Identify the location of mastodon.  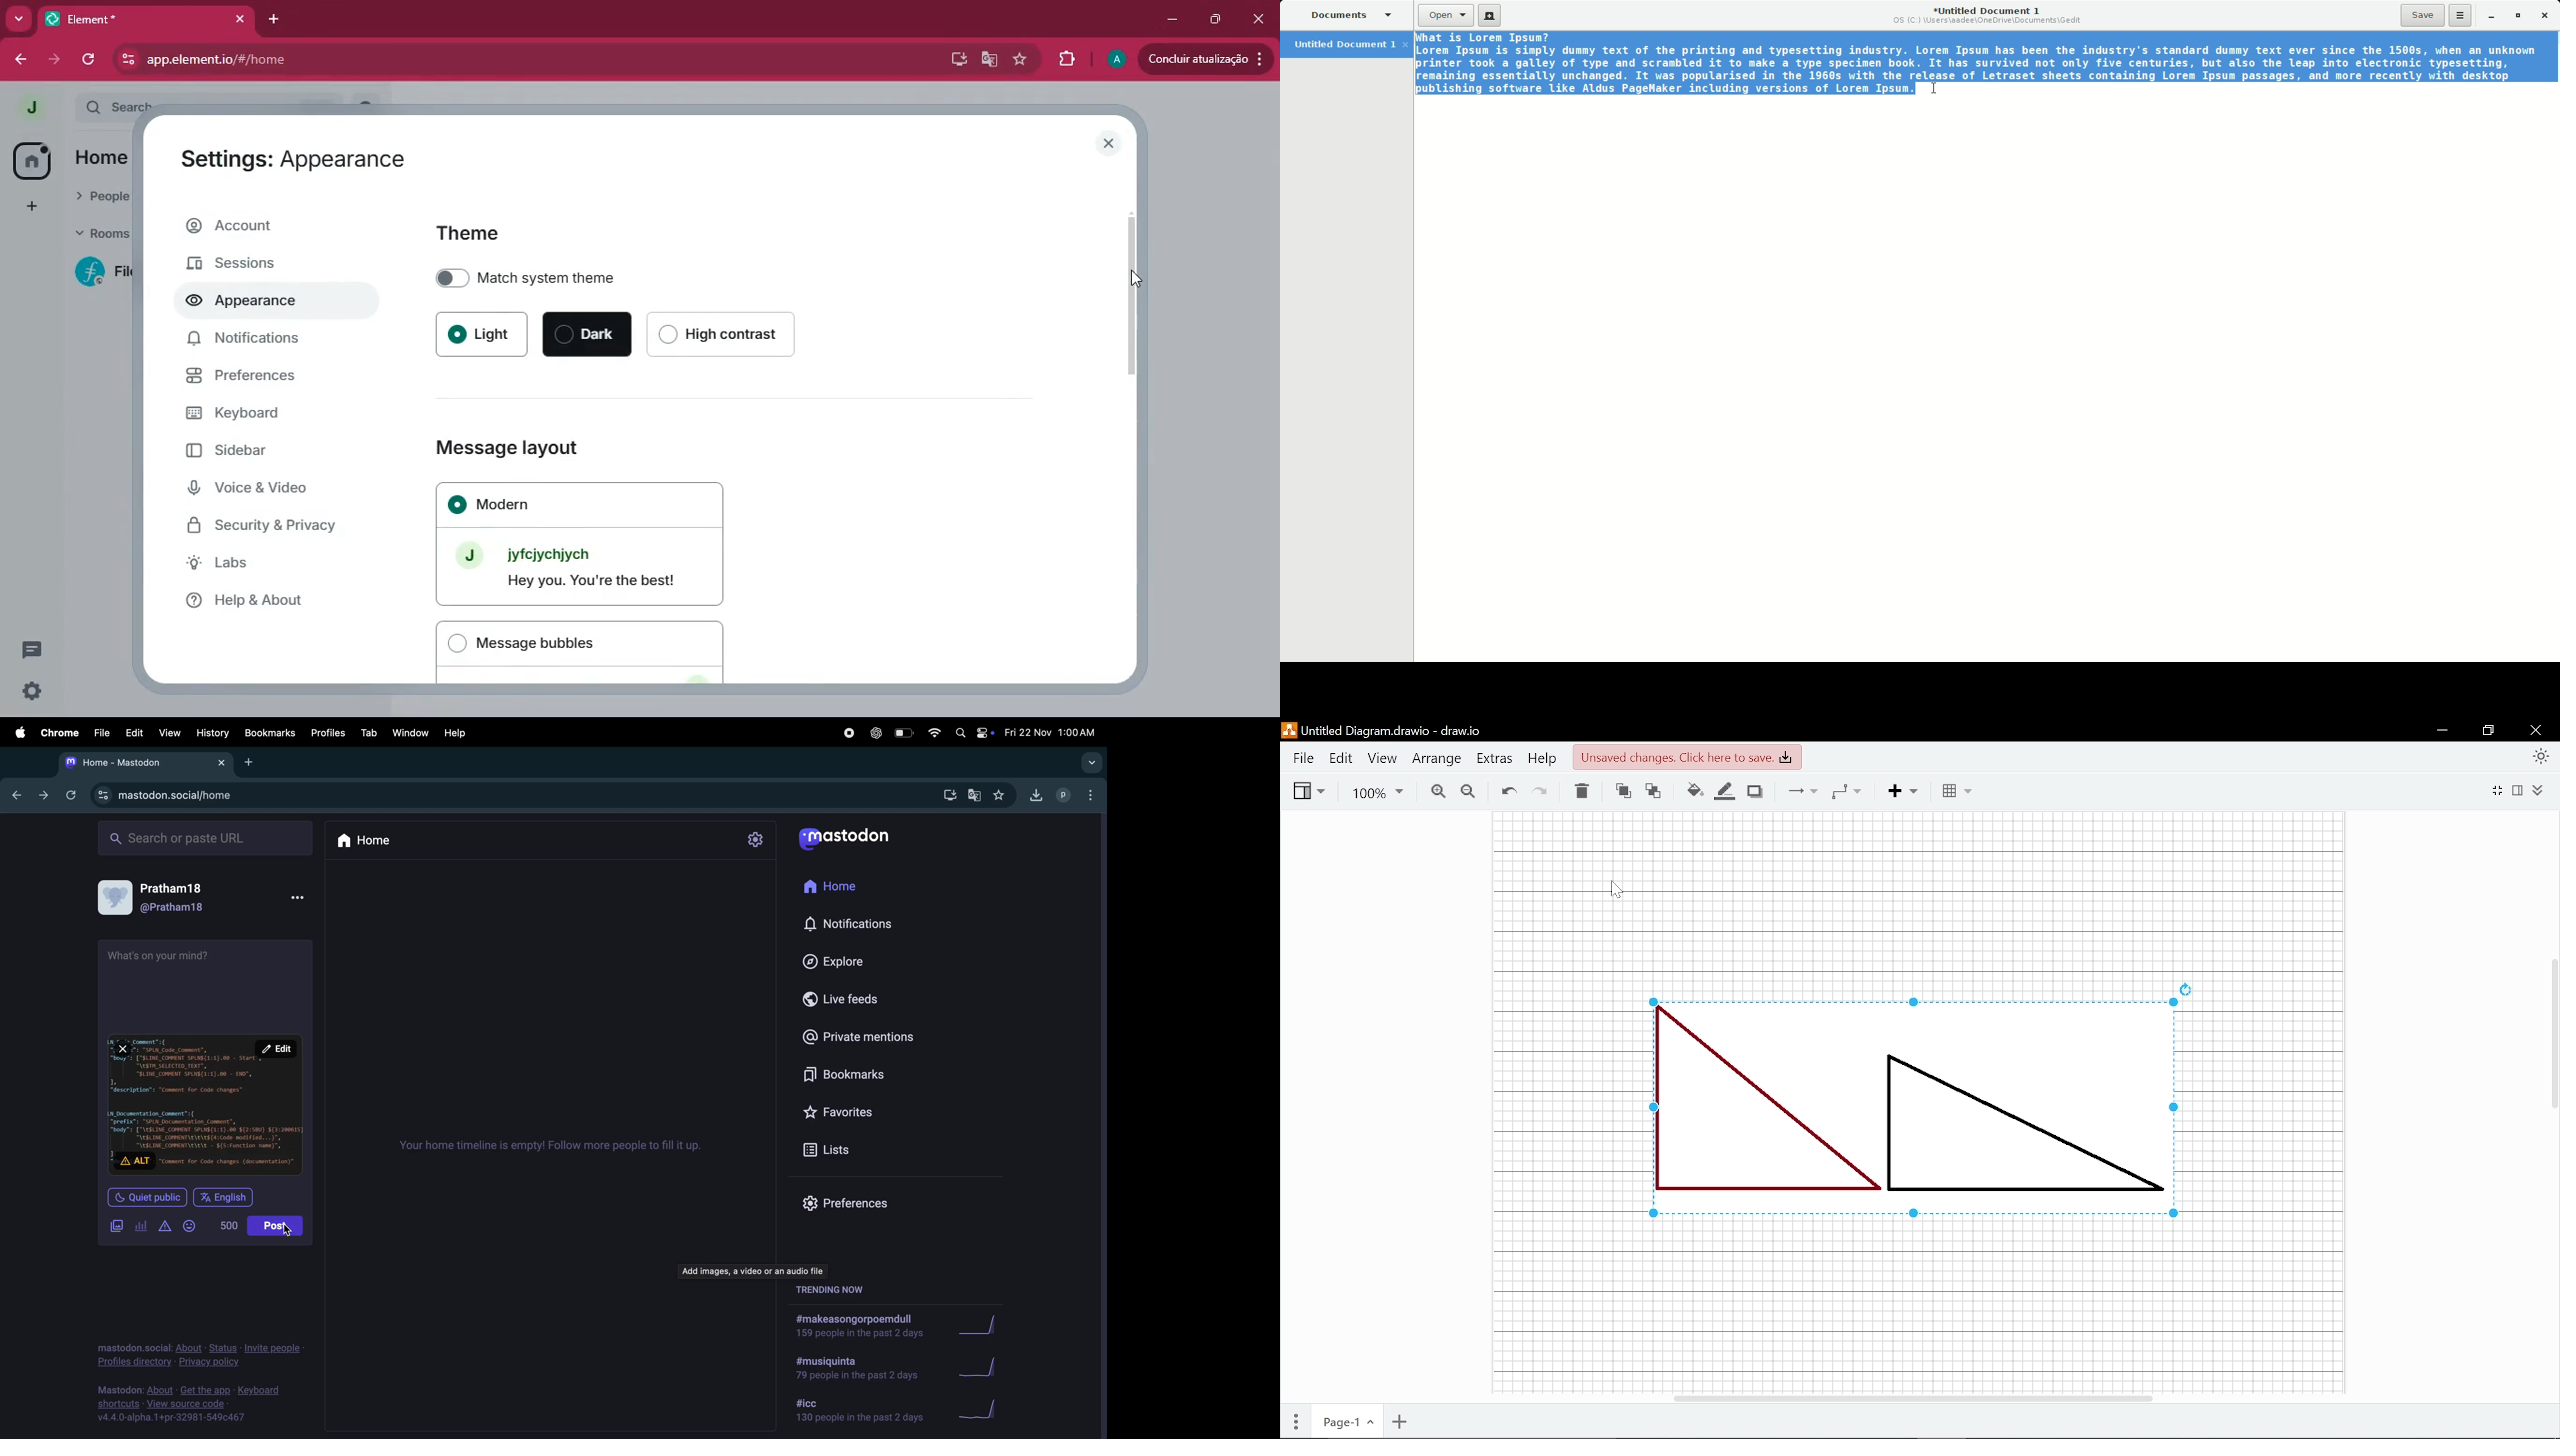
(119, 1391).